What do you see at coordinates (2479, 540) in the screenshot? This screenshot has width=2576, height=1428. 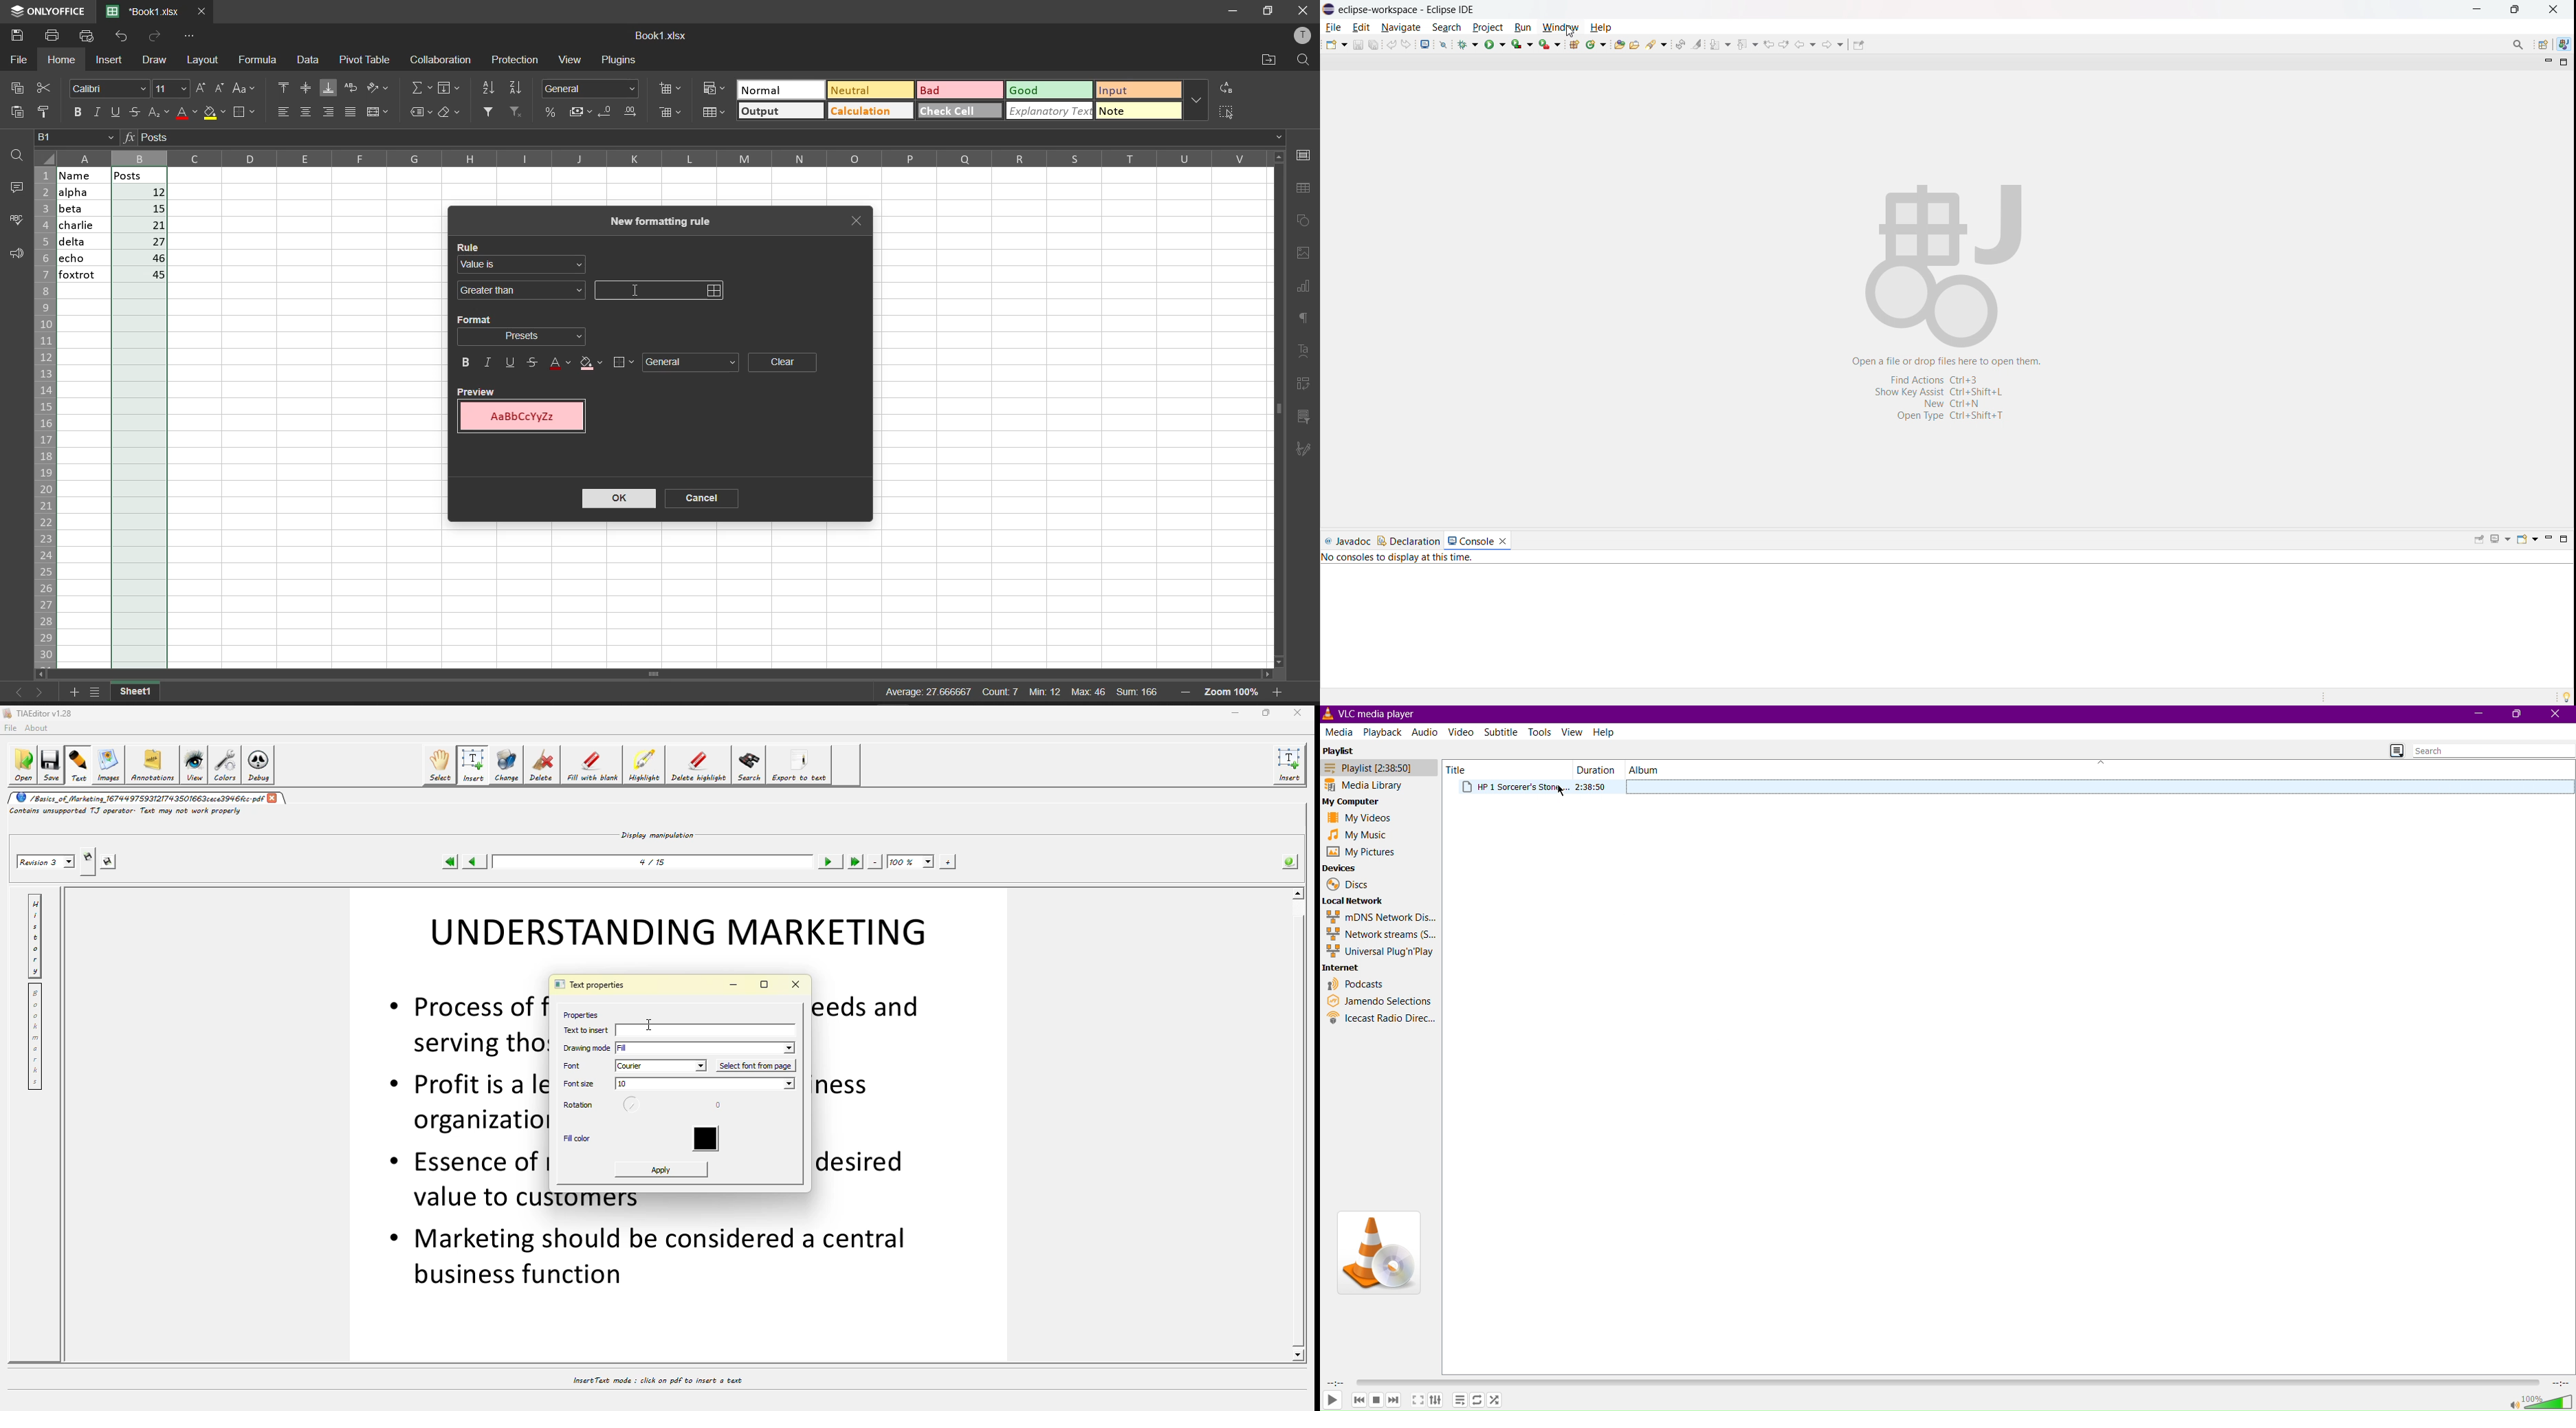 I see `pin console` at bounding box center [2479, 540].